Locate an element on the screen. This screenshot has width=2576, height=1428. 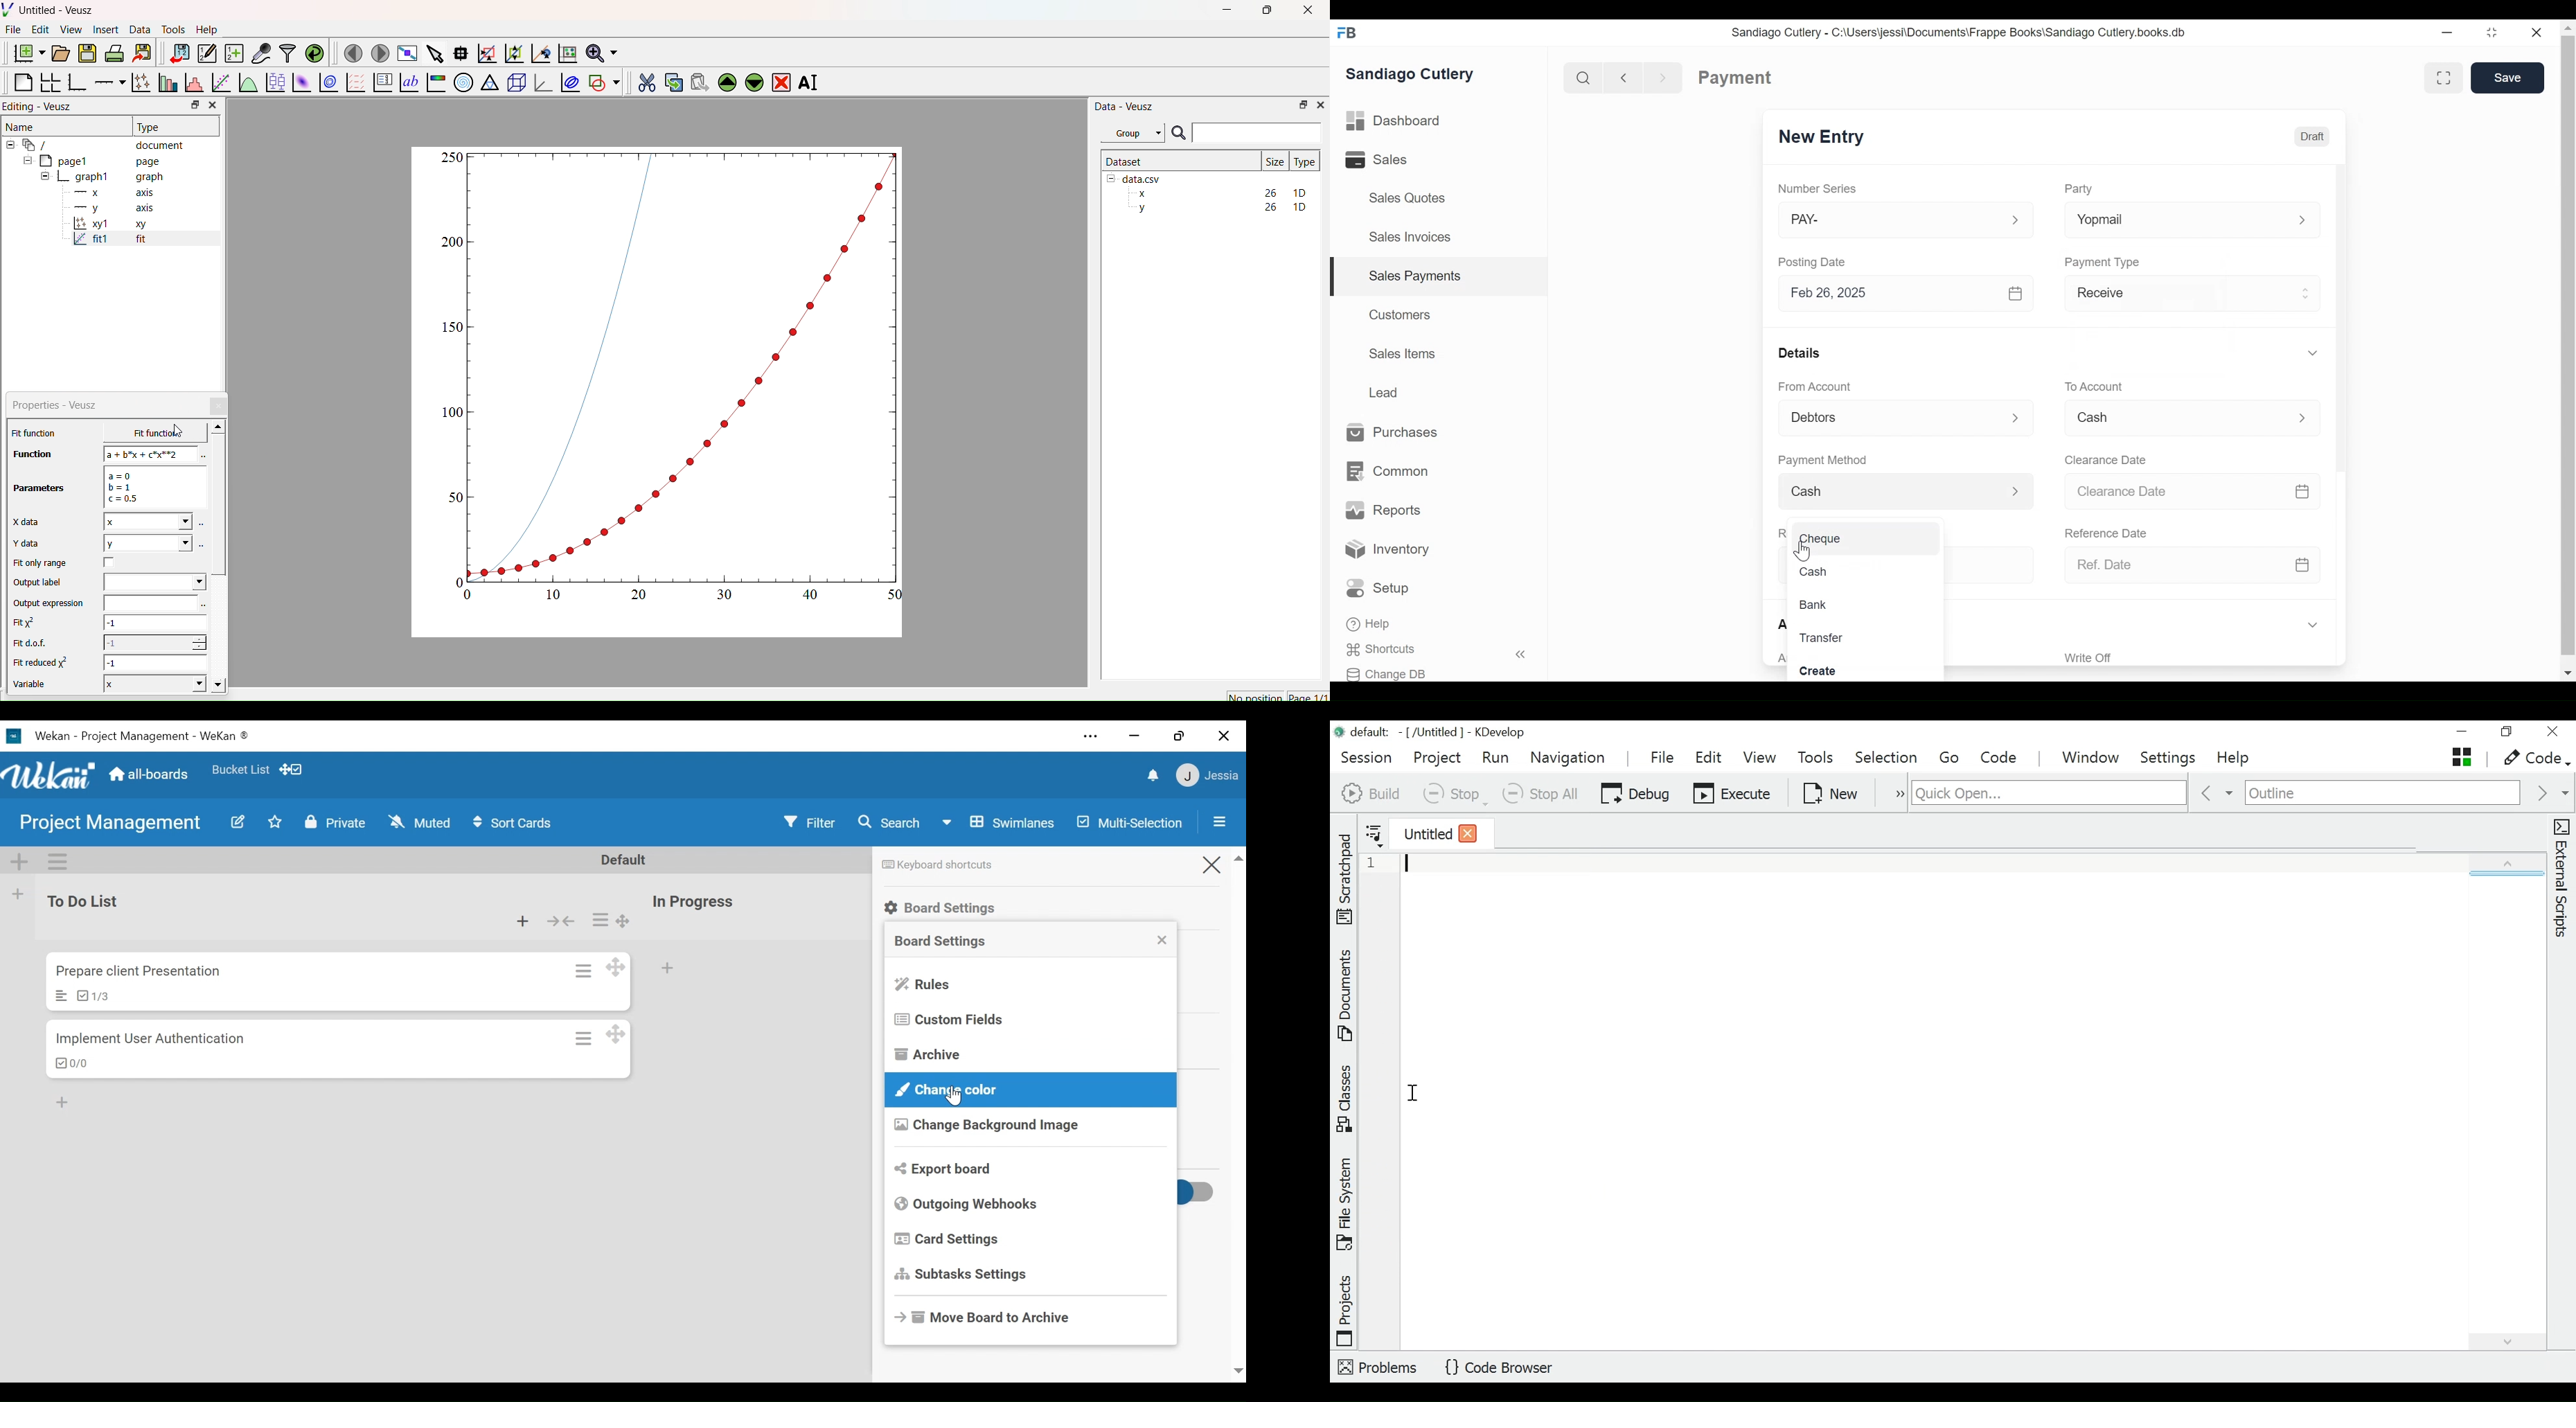
Create label is located at coordinates (1107, 1120).